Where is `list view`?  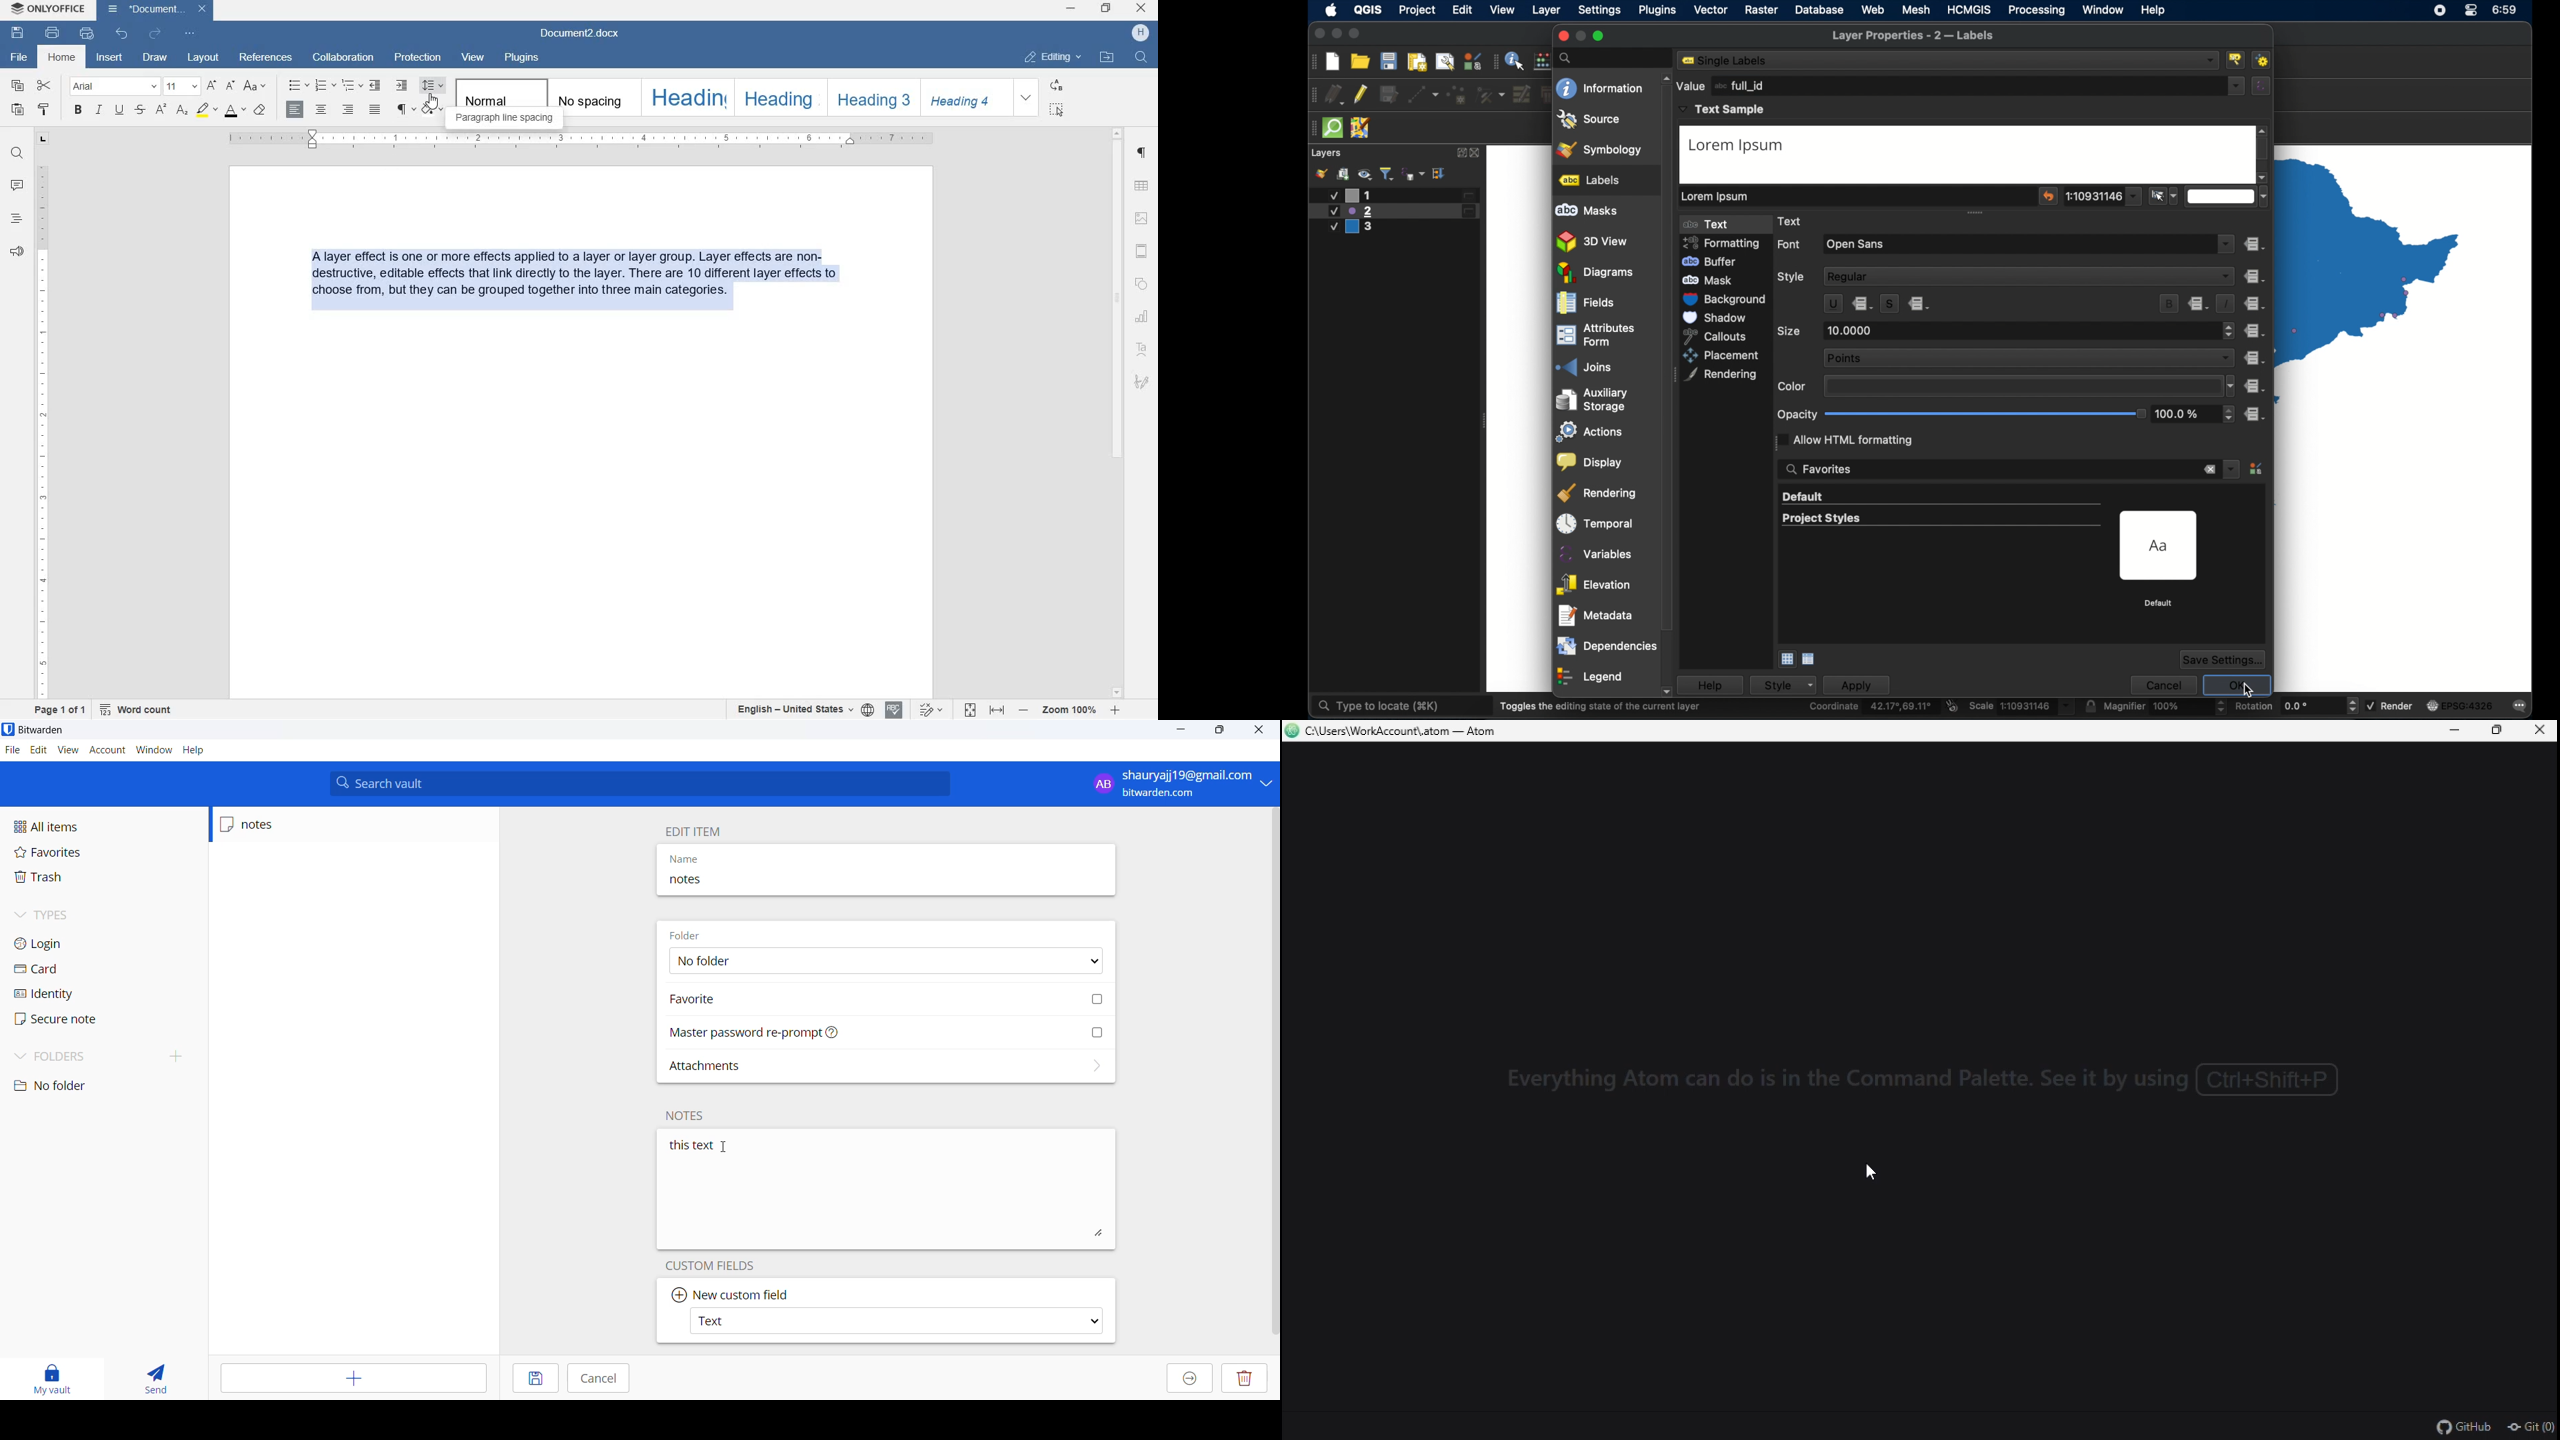
list view is located at coordinates (1809, 659).